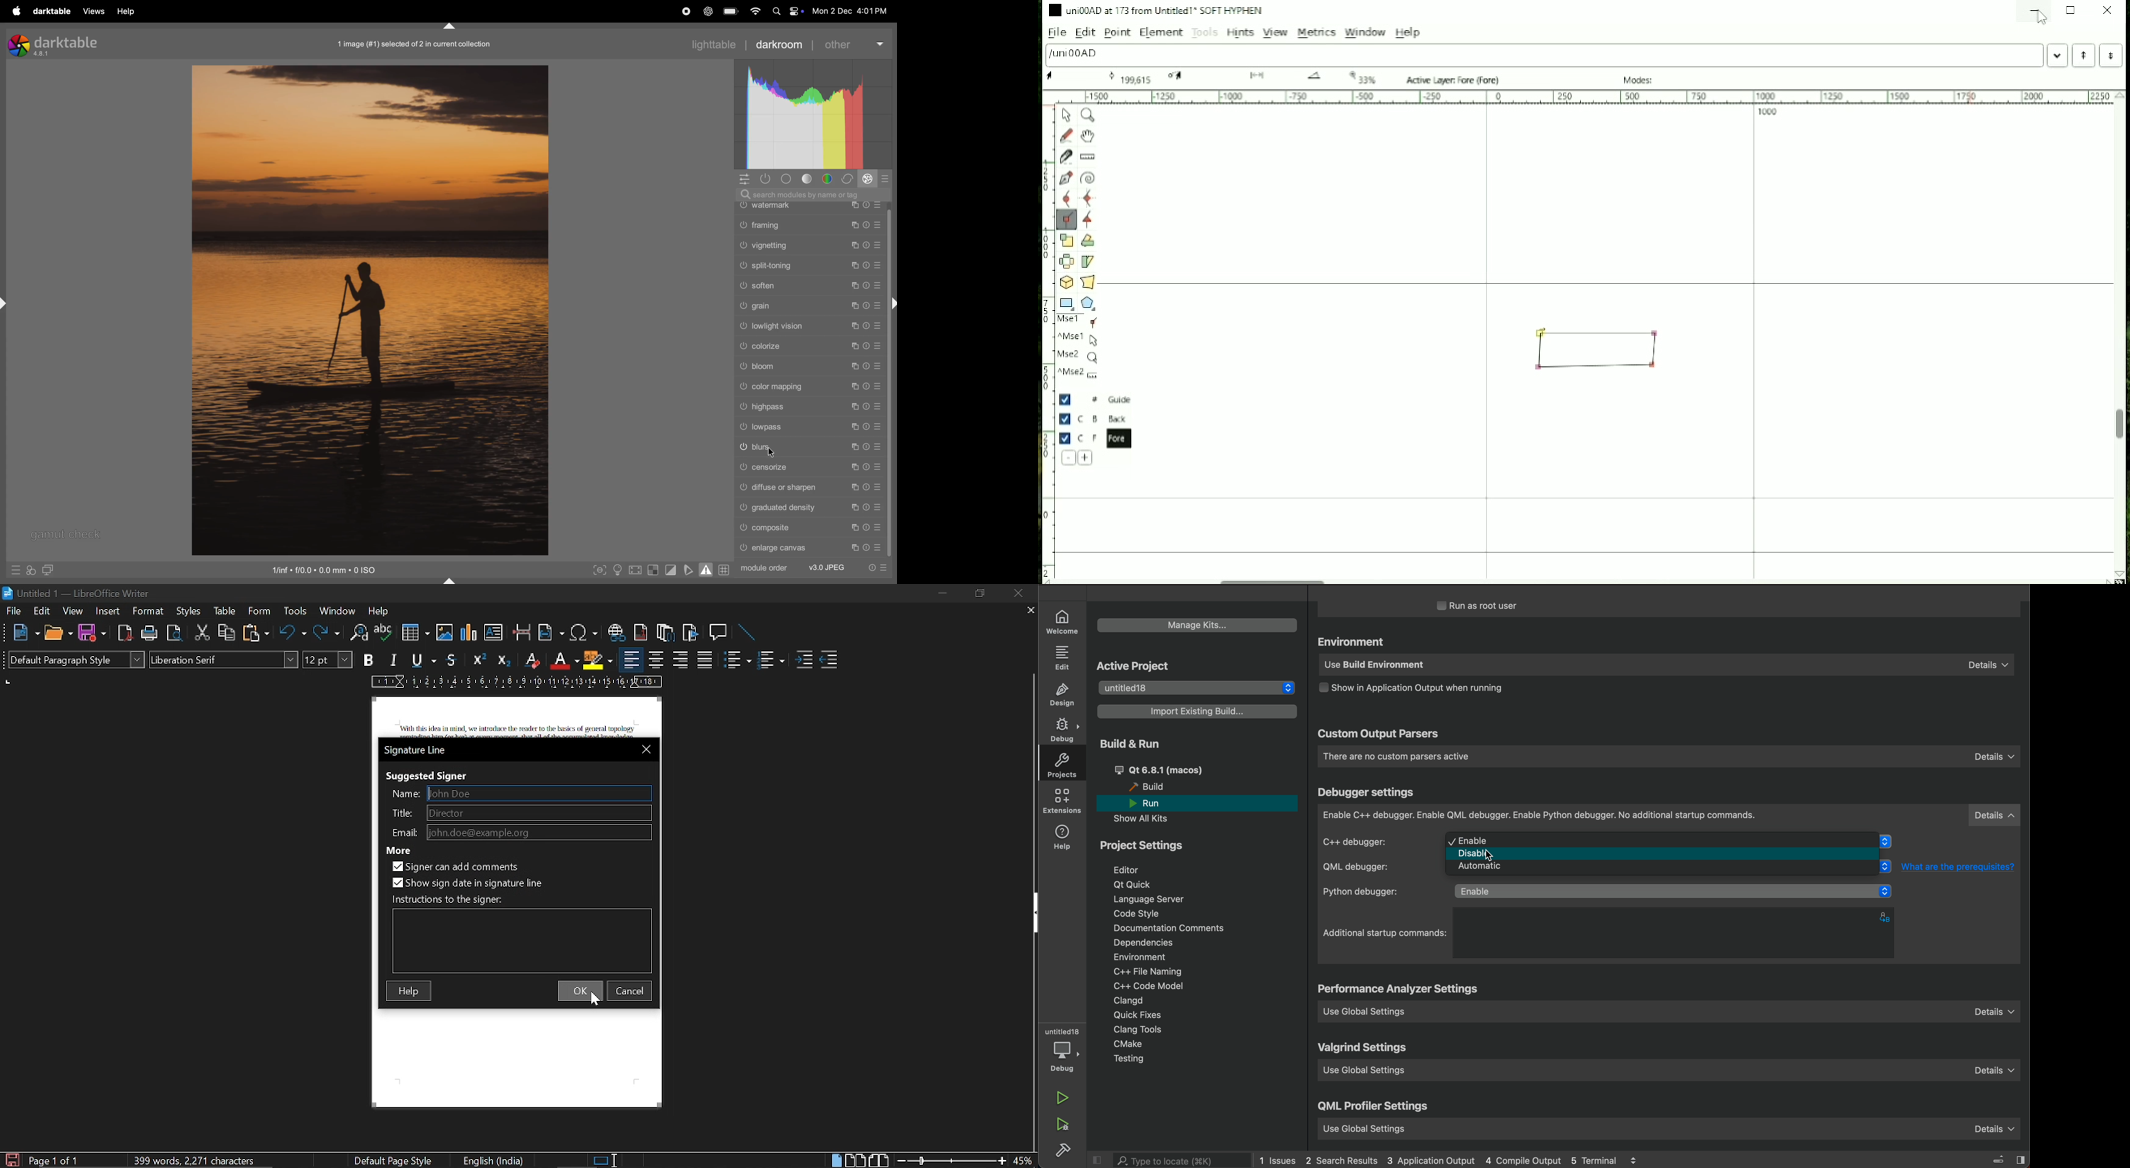 This screenshot has width=2156, height=1176. Describe the element at coordinates (1198, 711) in the screenshot. I see `import ` at that location.